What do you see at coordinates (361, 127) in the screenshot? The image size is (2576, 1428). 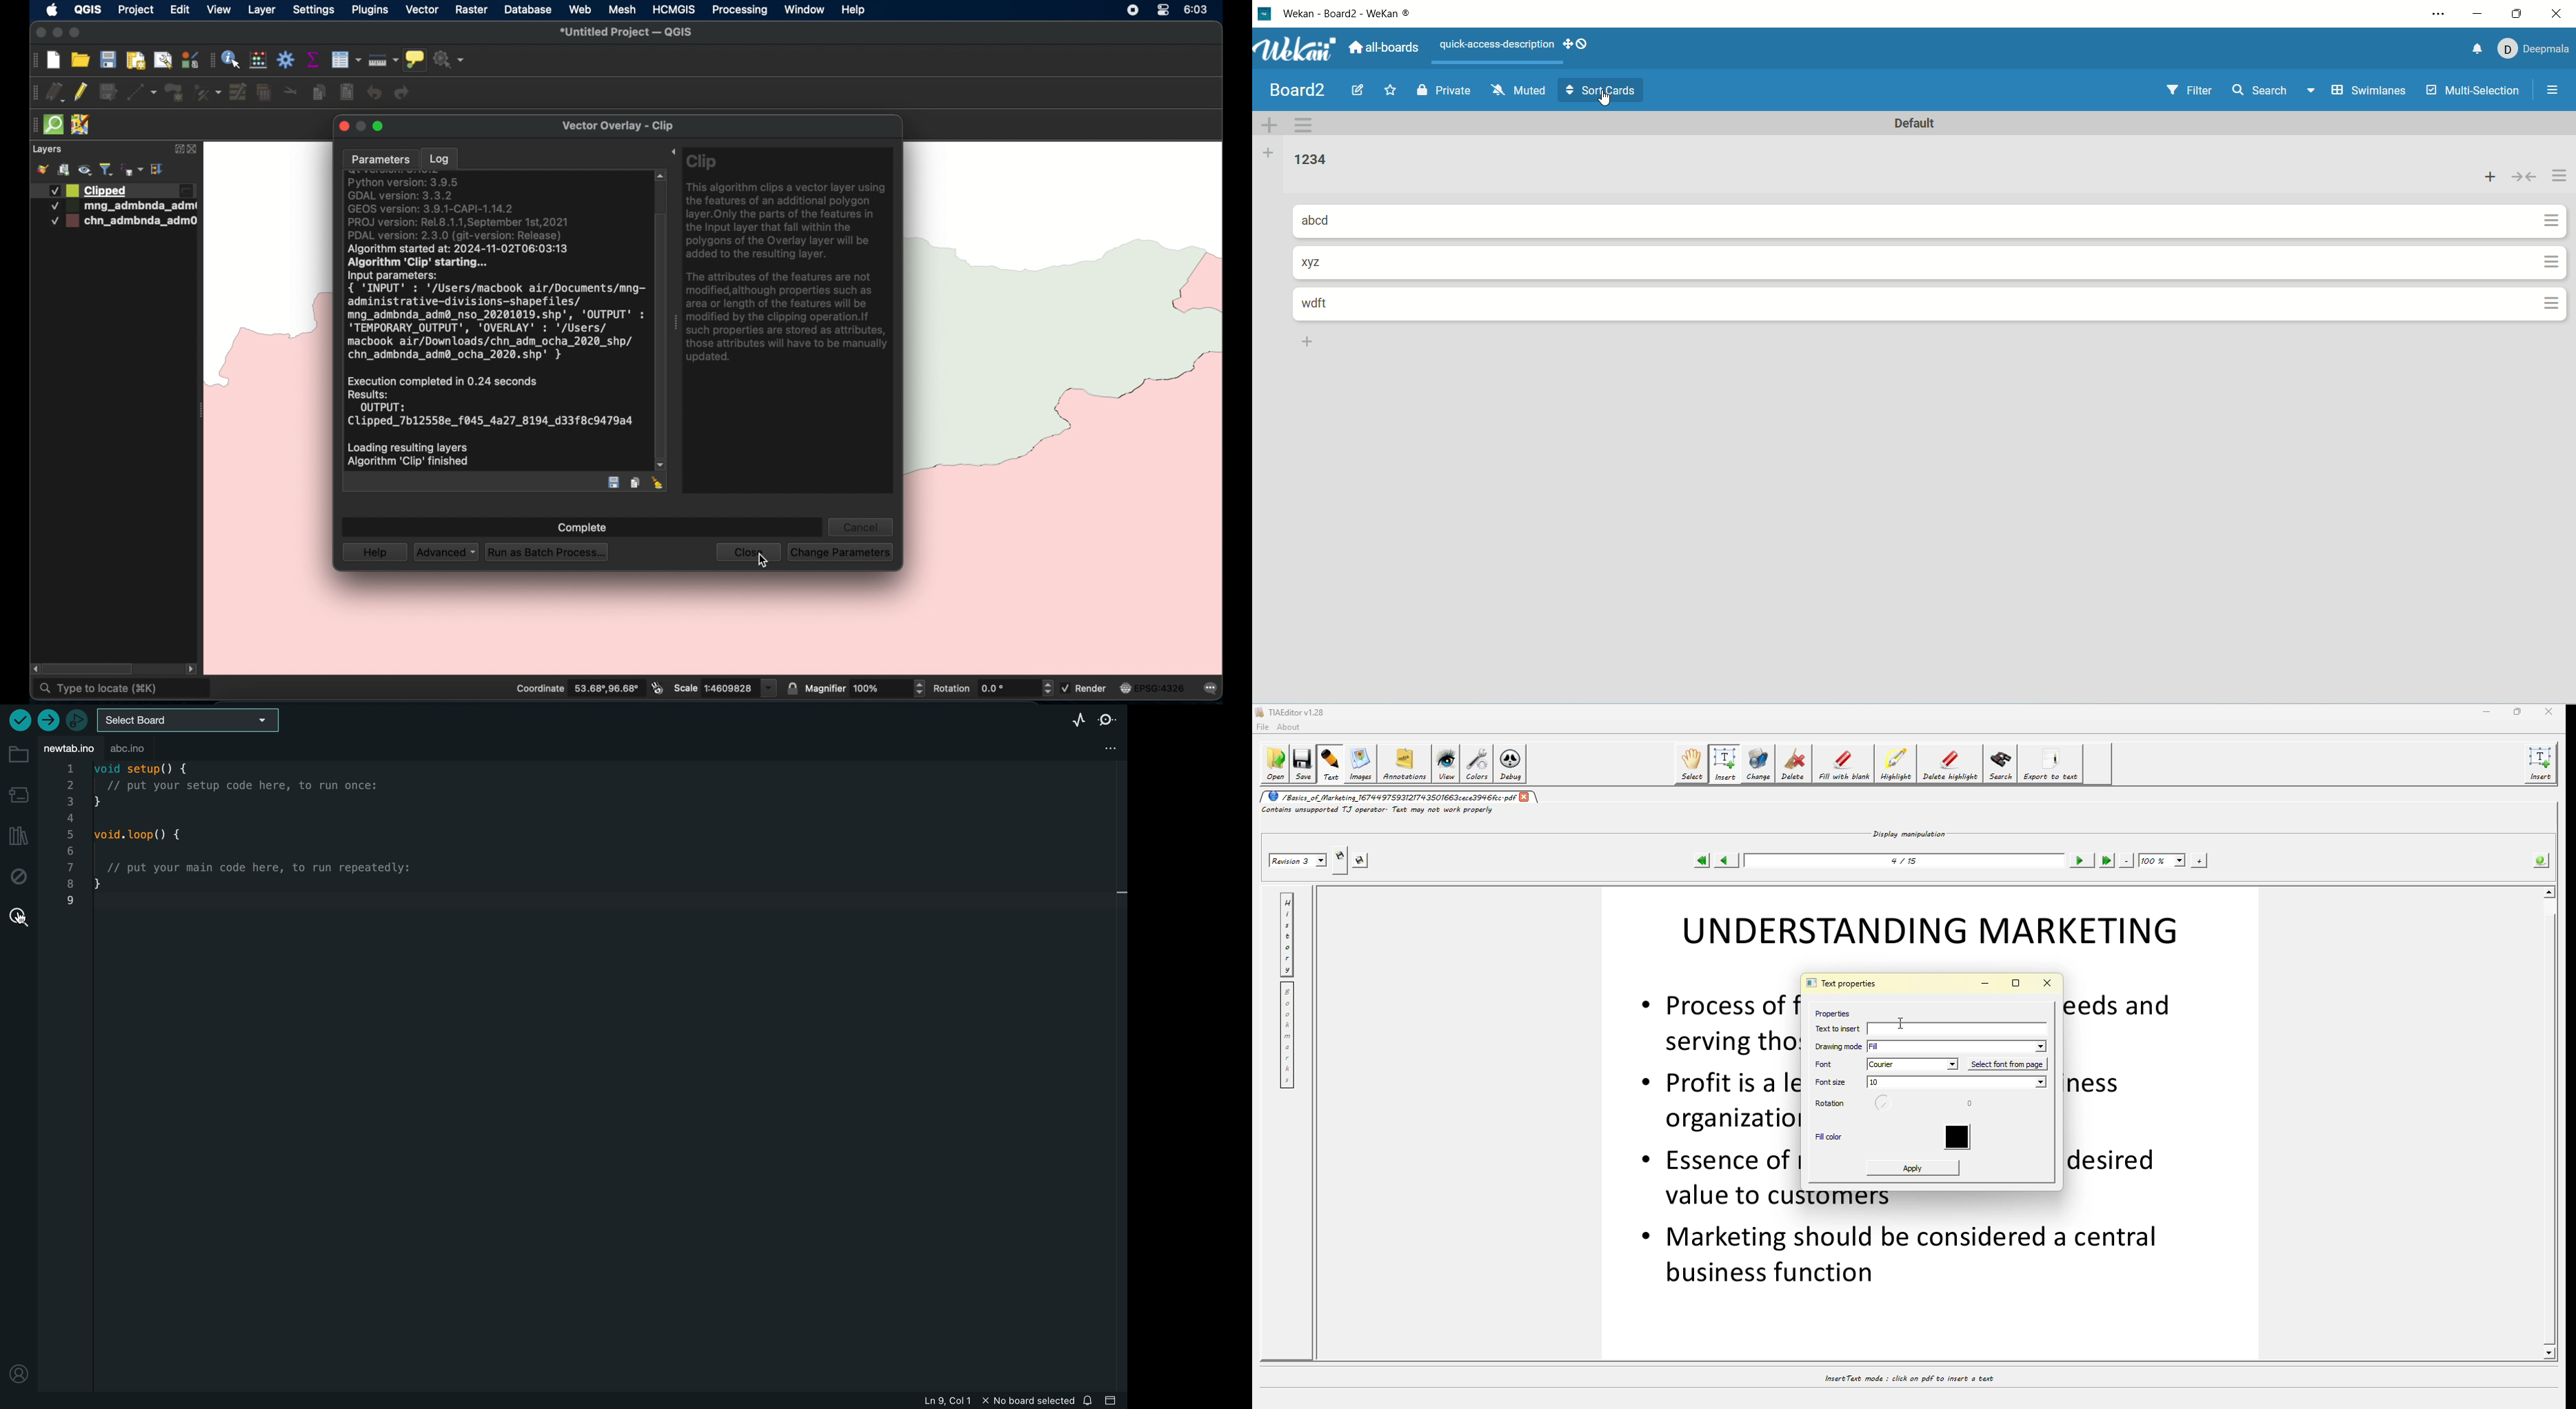 I see `inactive minimize button` at bounding box center [361, 127].